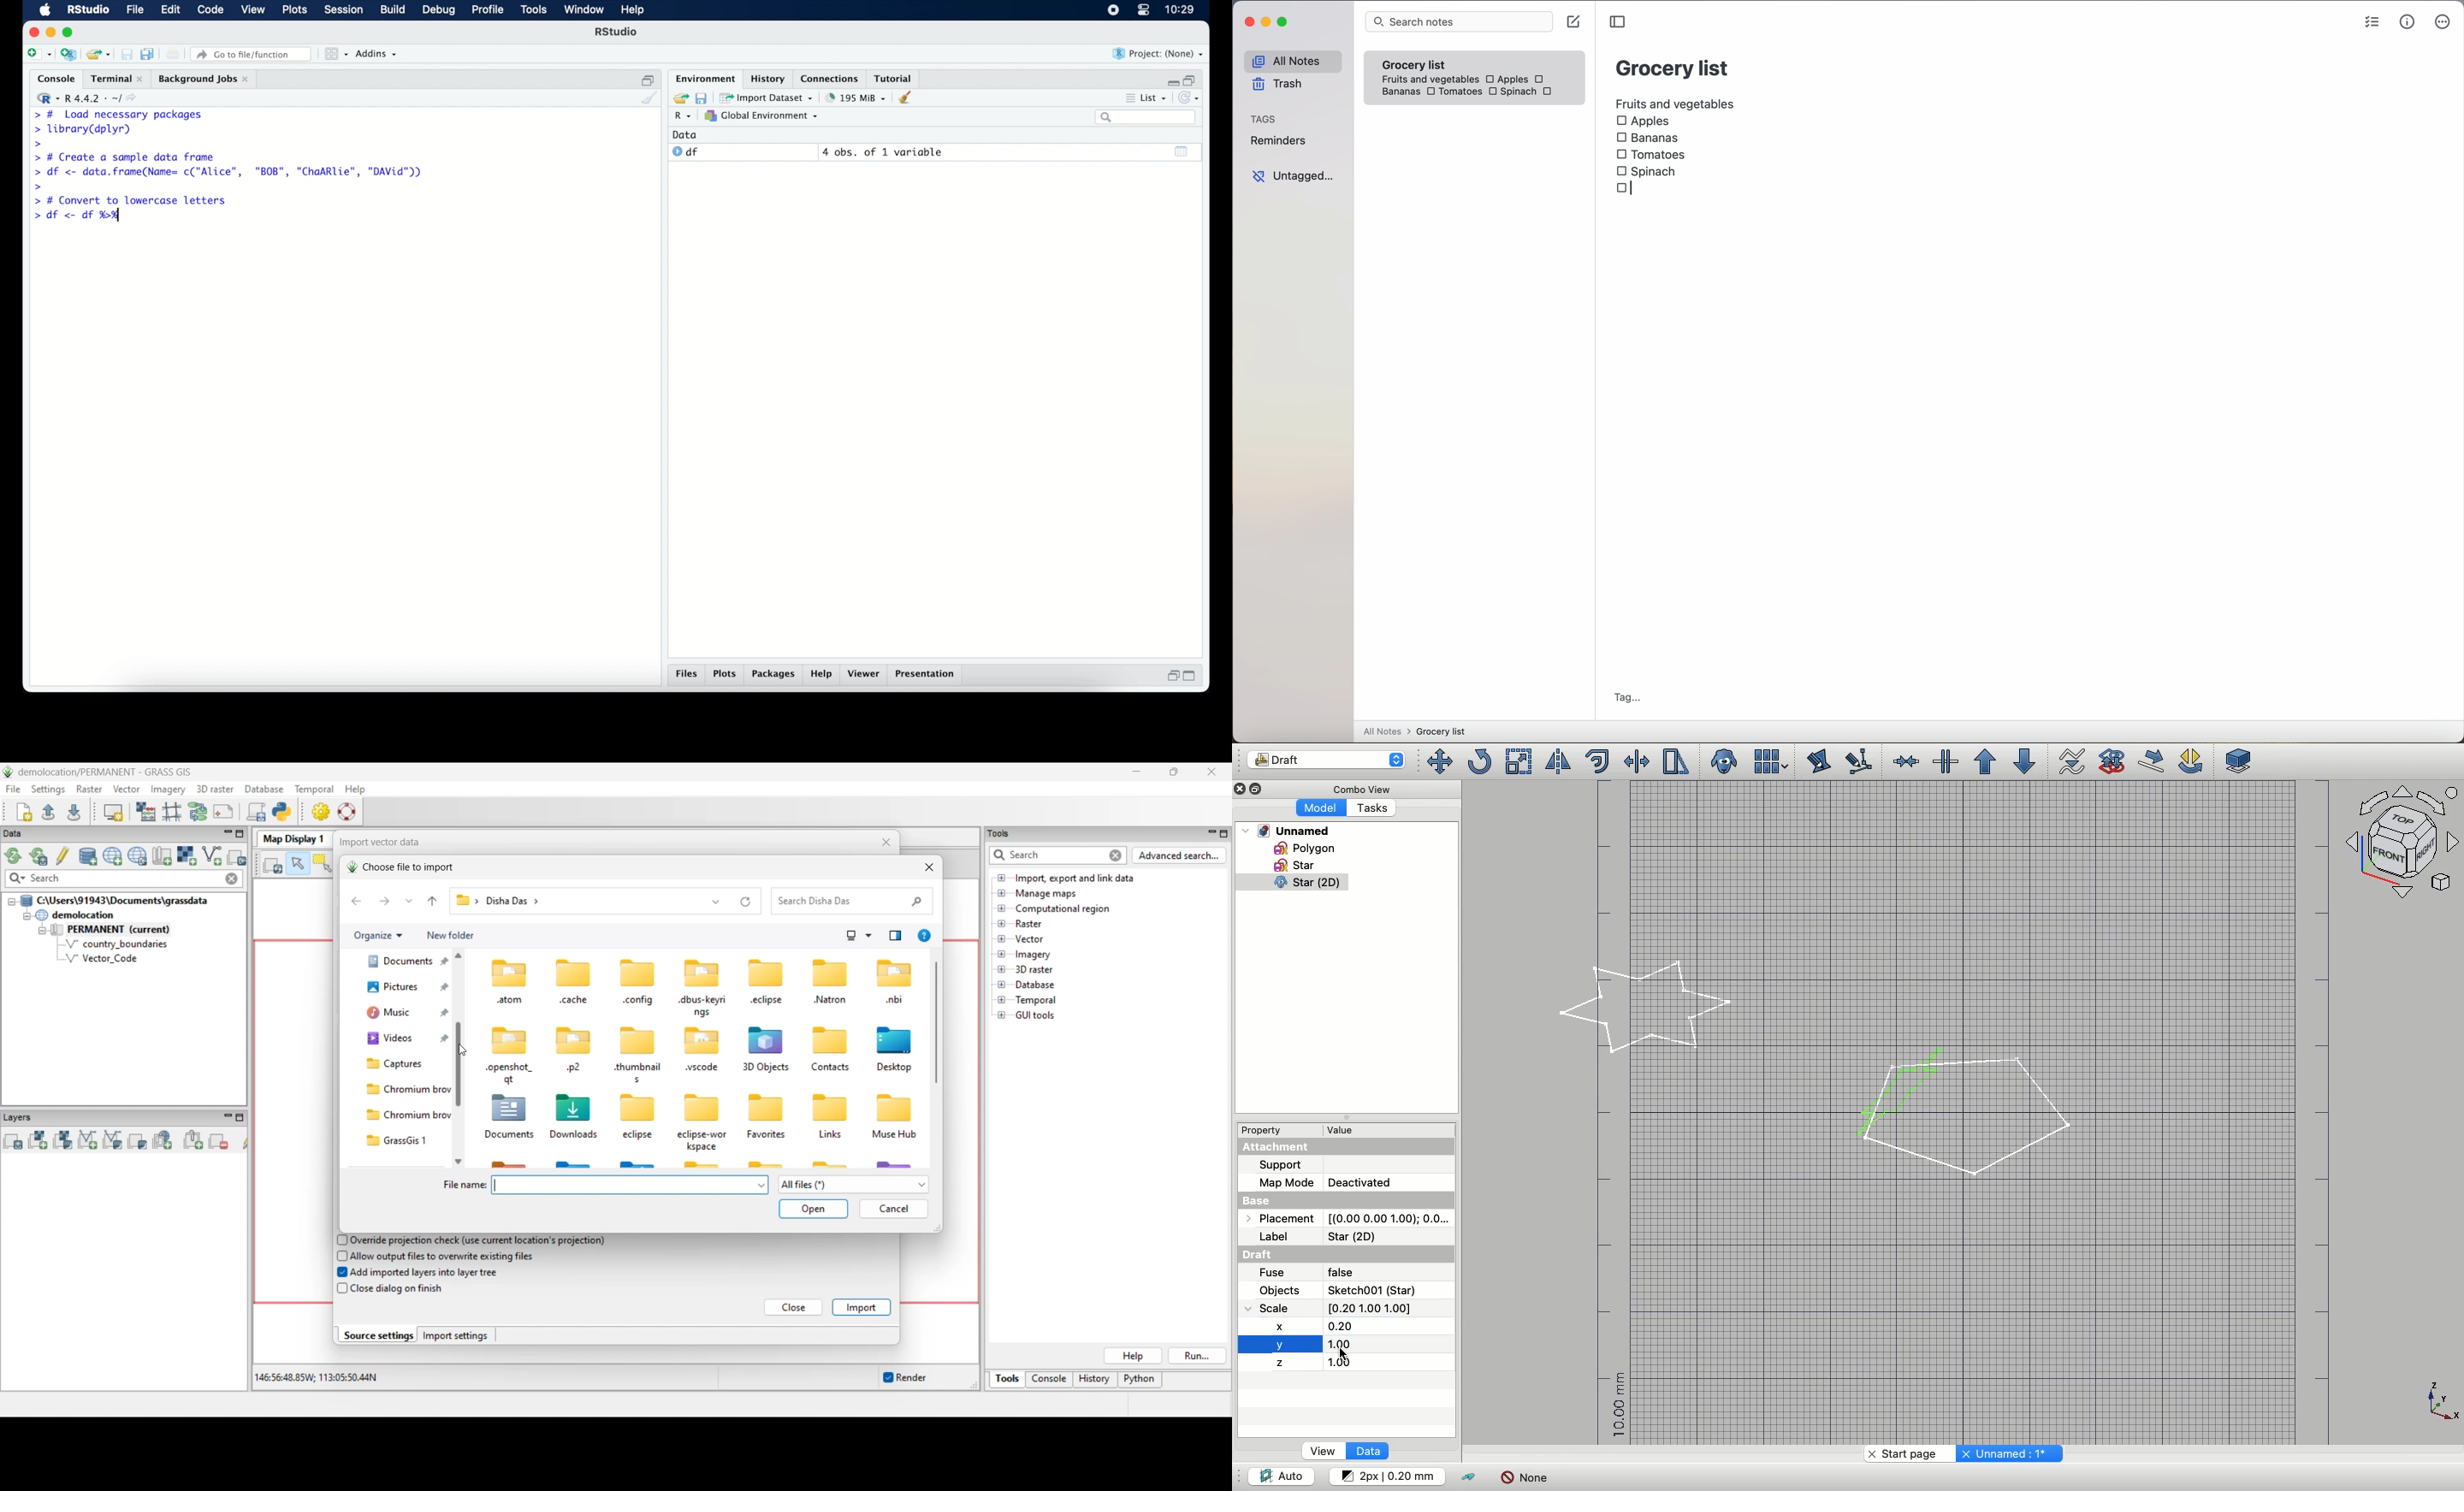 The height and width of the screenshot is (1512, 2464). I want to click on command prompt, so click(35, 144).